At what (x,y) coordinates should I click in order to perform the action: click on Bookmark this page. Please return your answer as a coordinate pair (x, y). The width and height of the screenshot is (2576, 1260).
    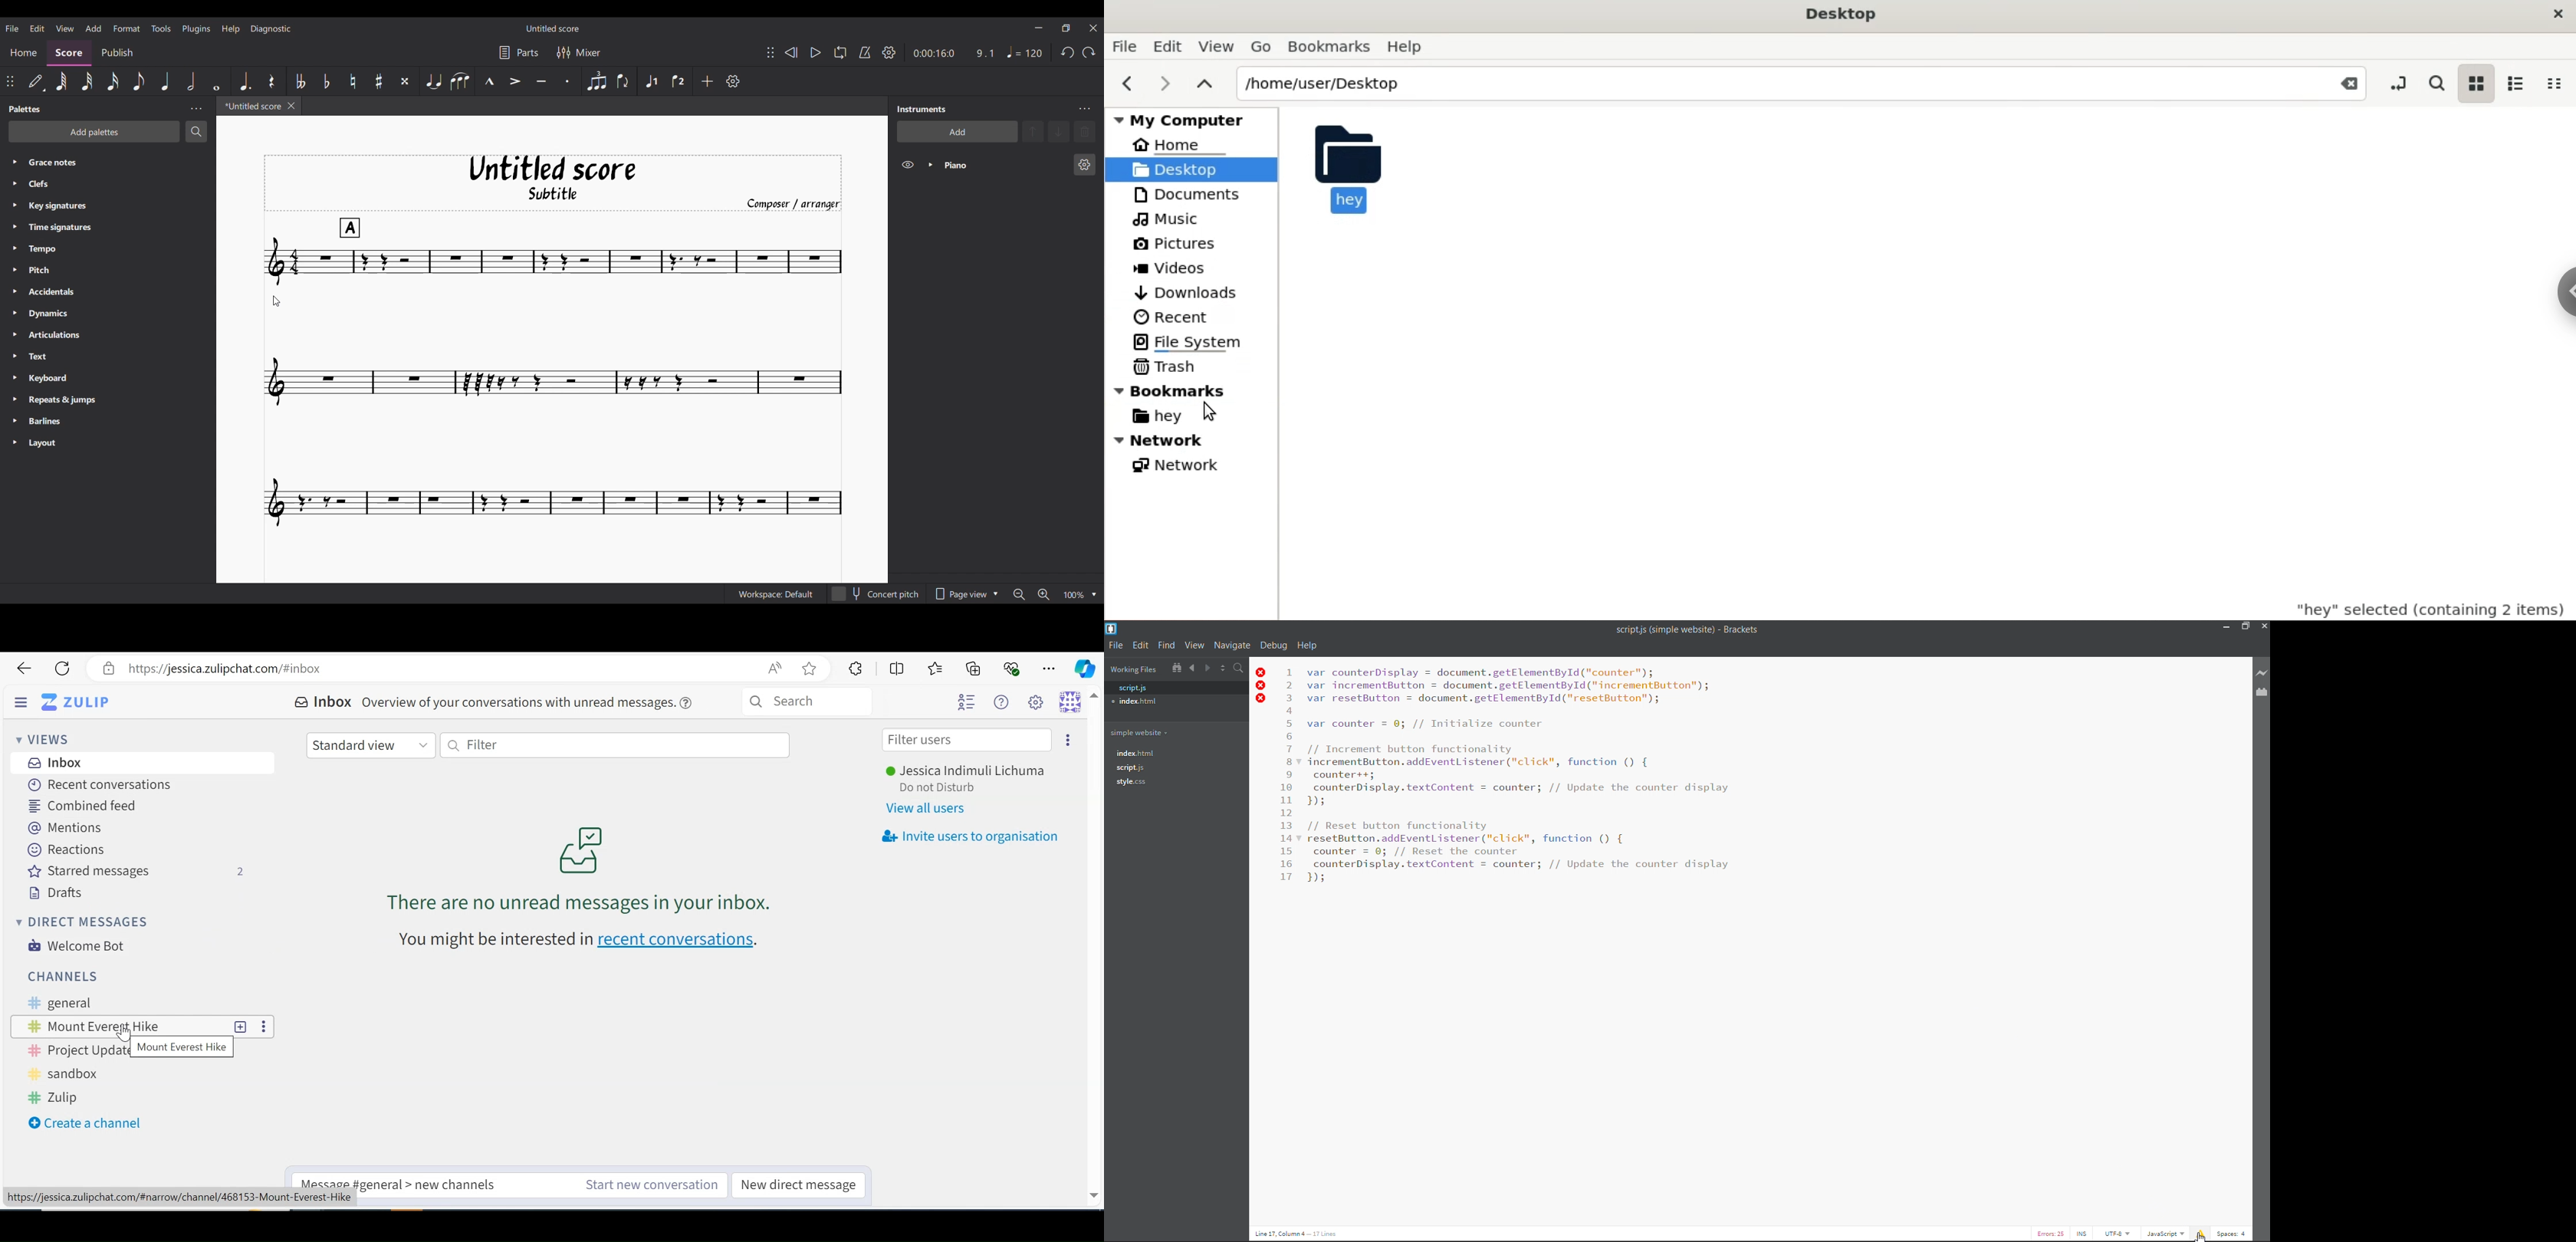
    Looking at the image, I should click on (812, 670).